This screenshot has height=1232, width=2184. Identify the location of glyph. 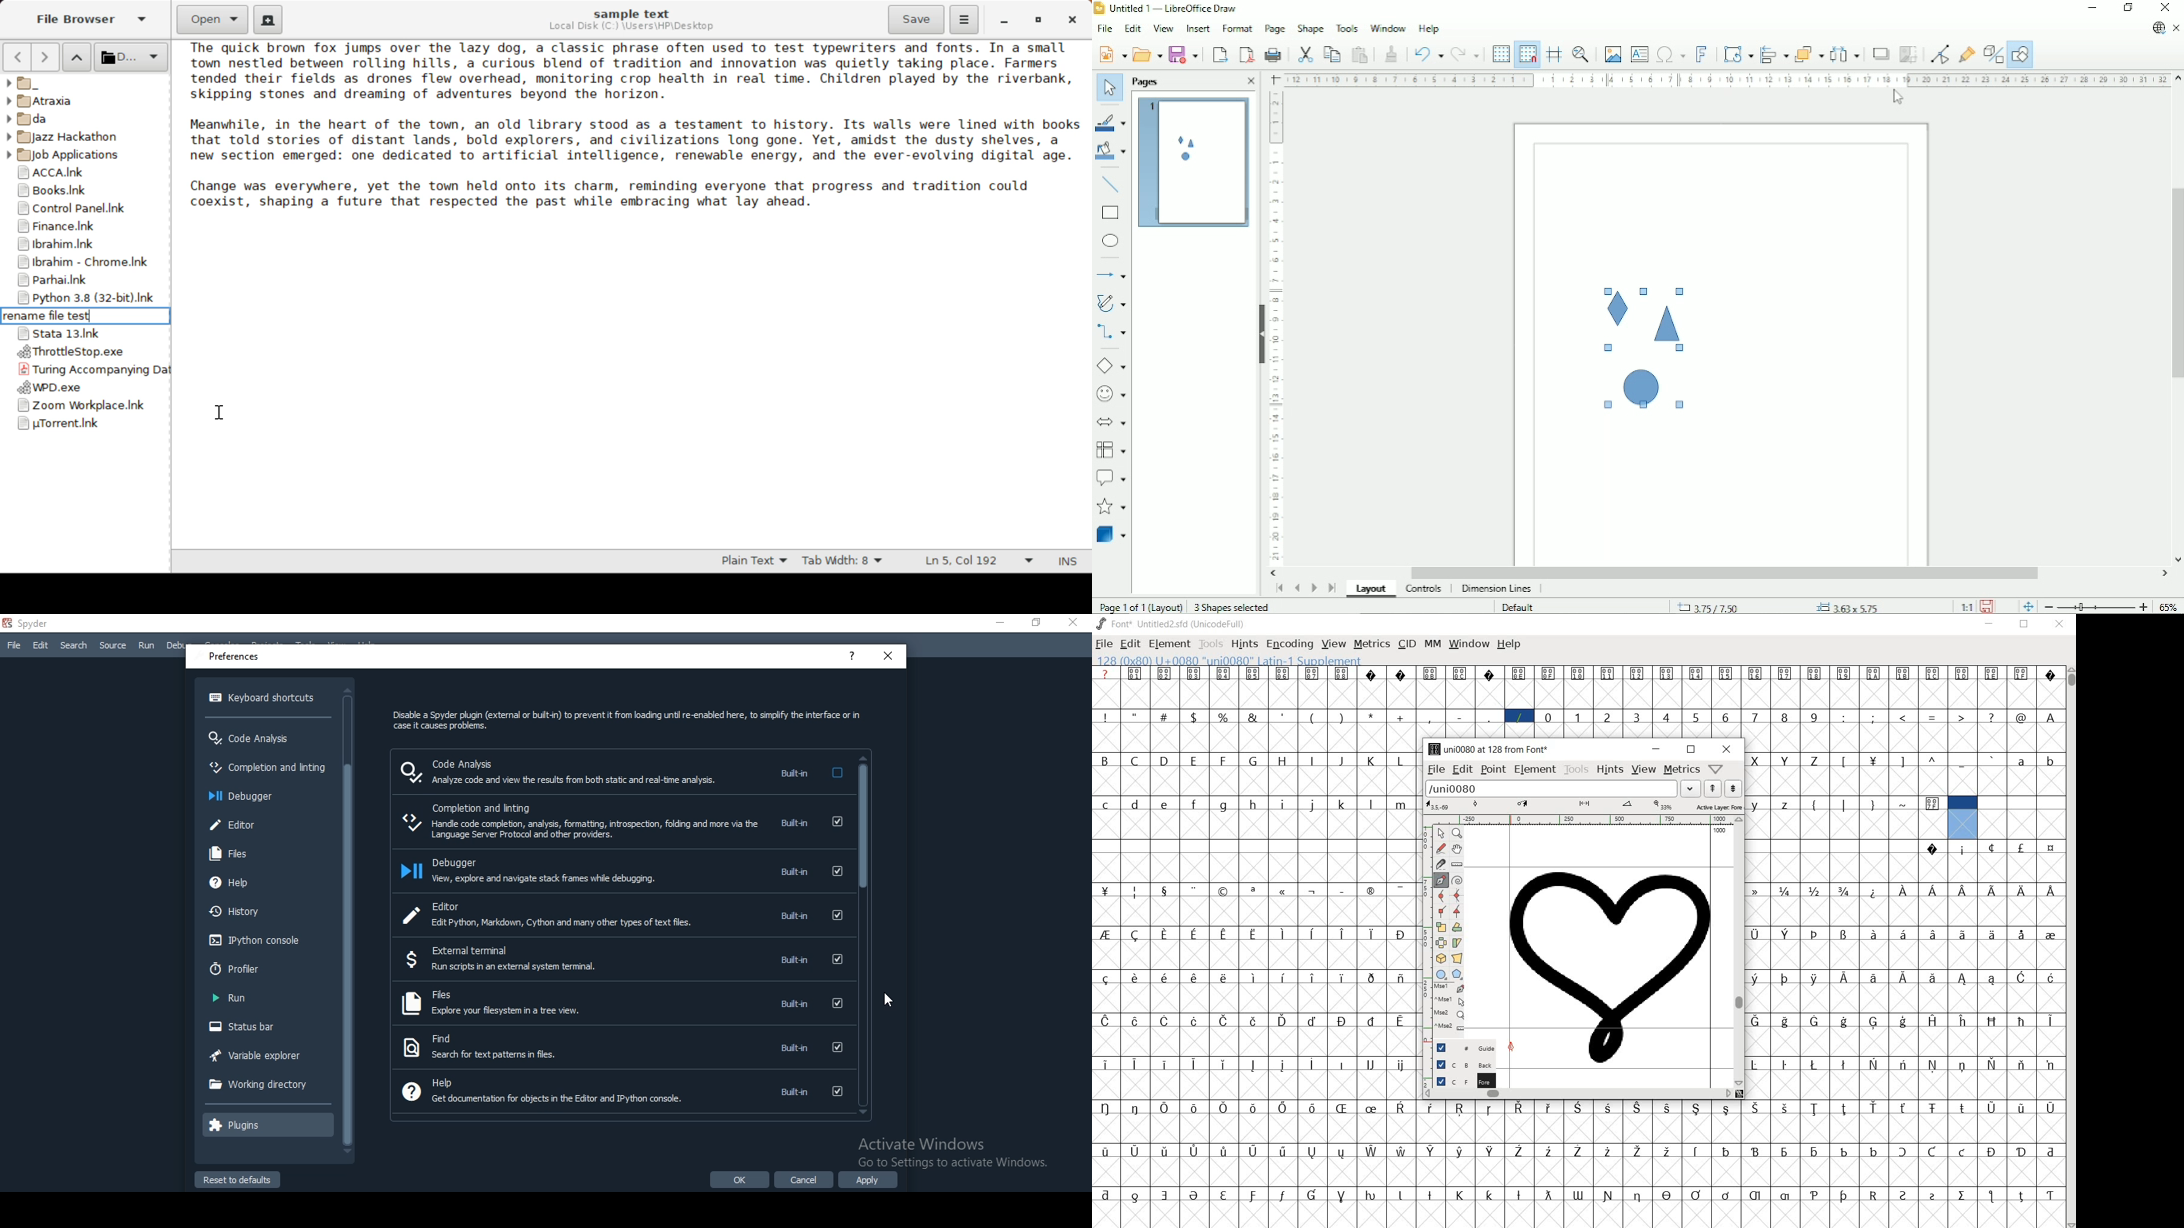
(1608, 718).